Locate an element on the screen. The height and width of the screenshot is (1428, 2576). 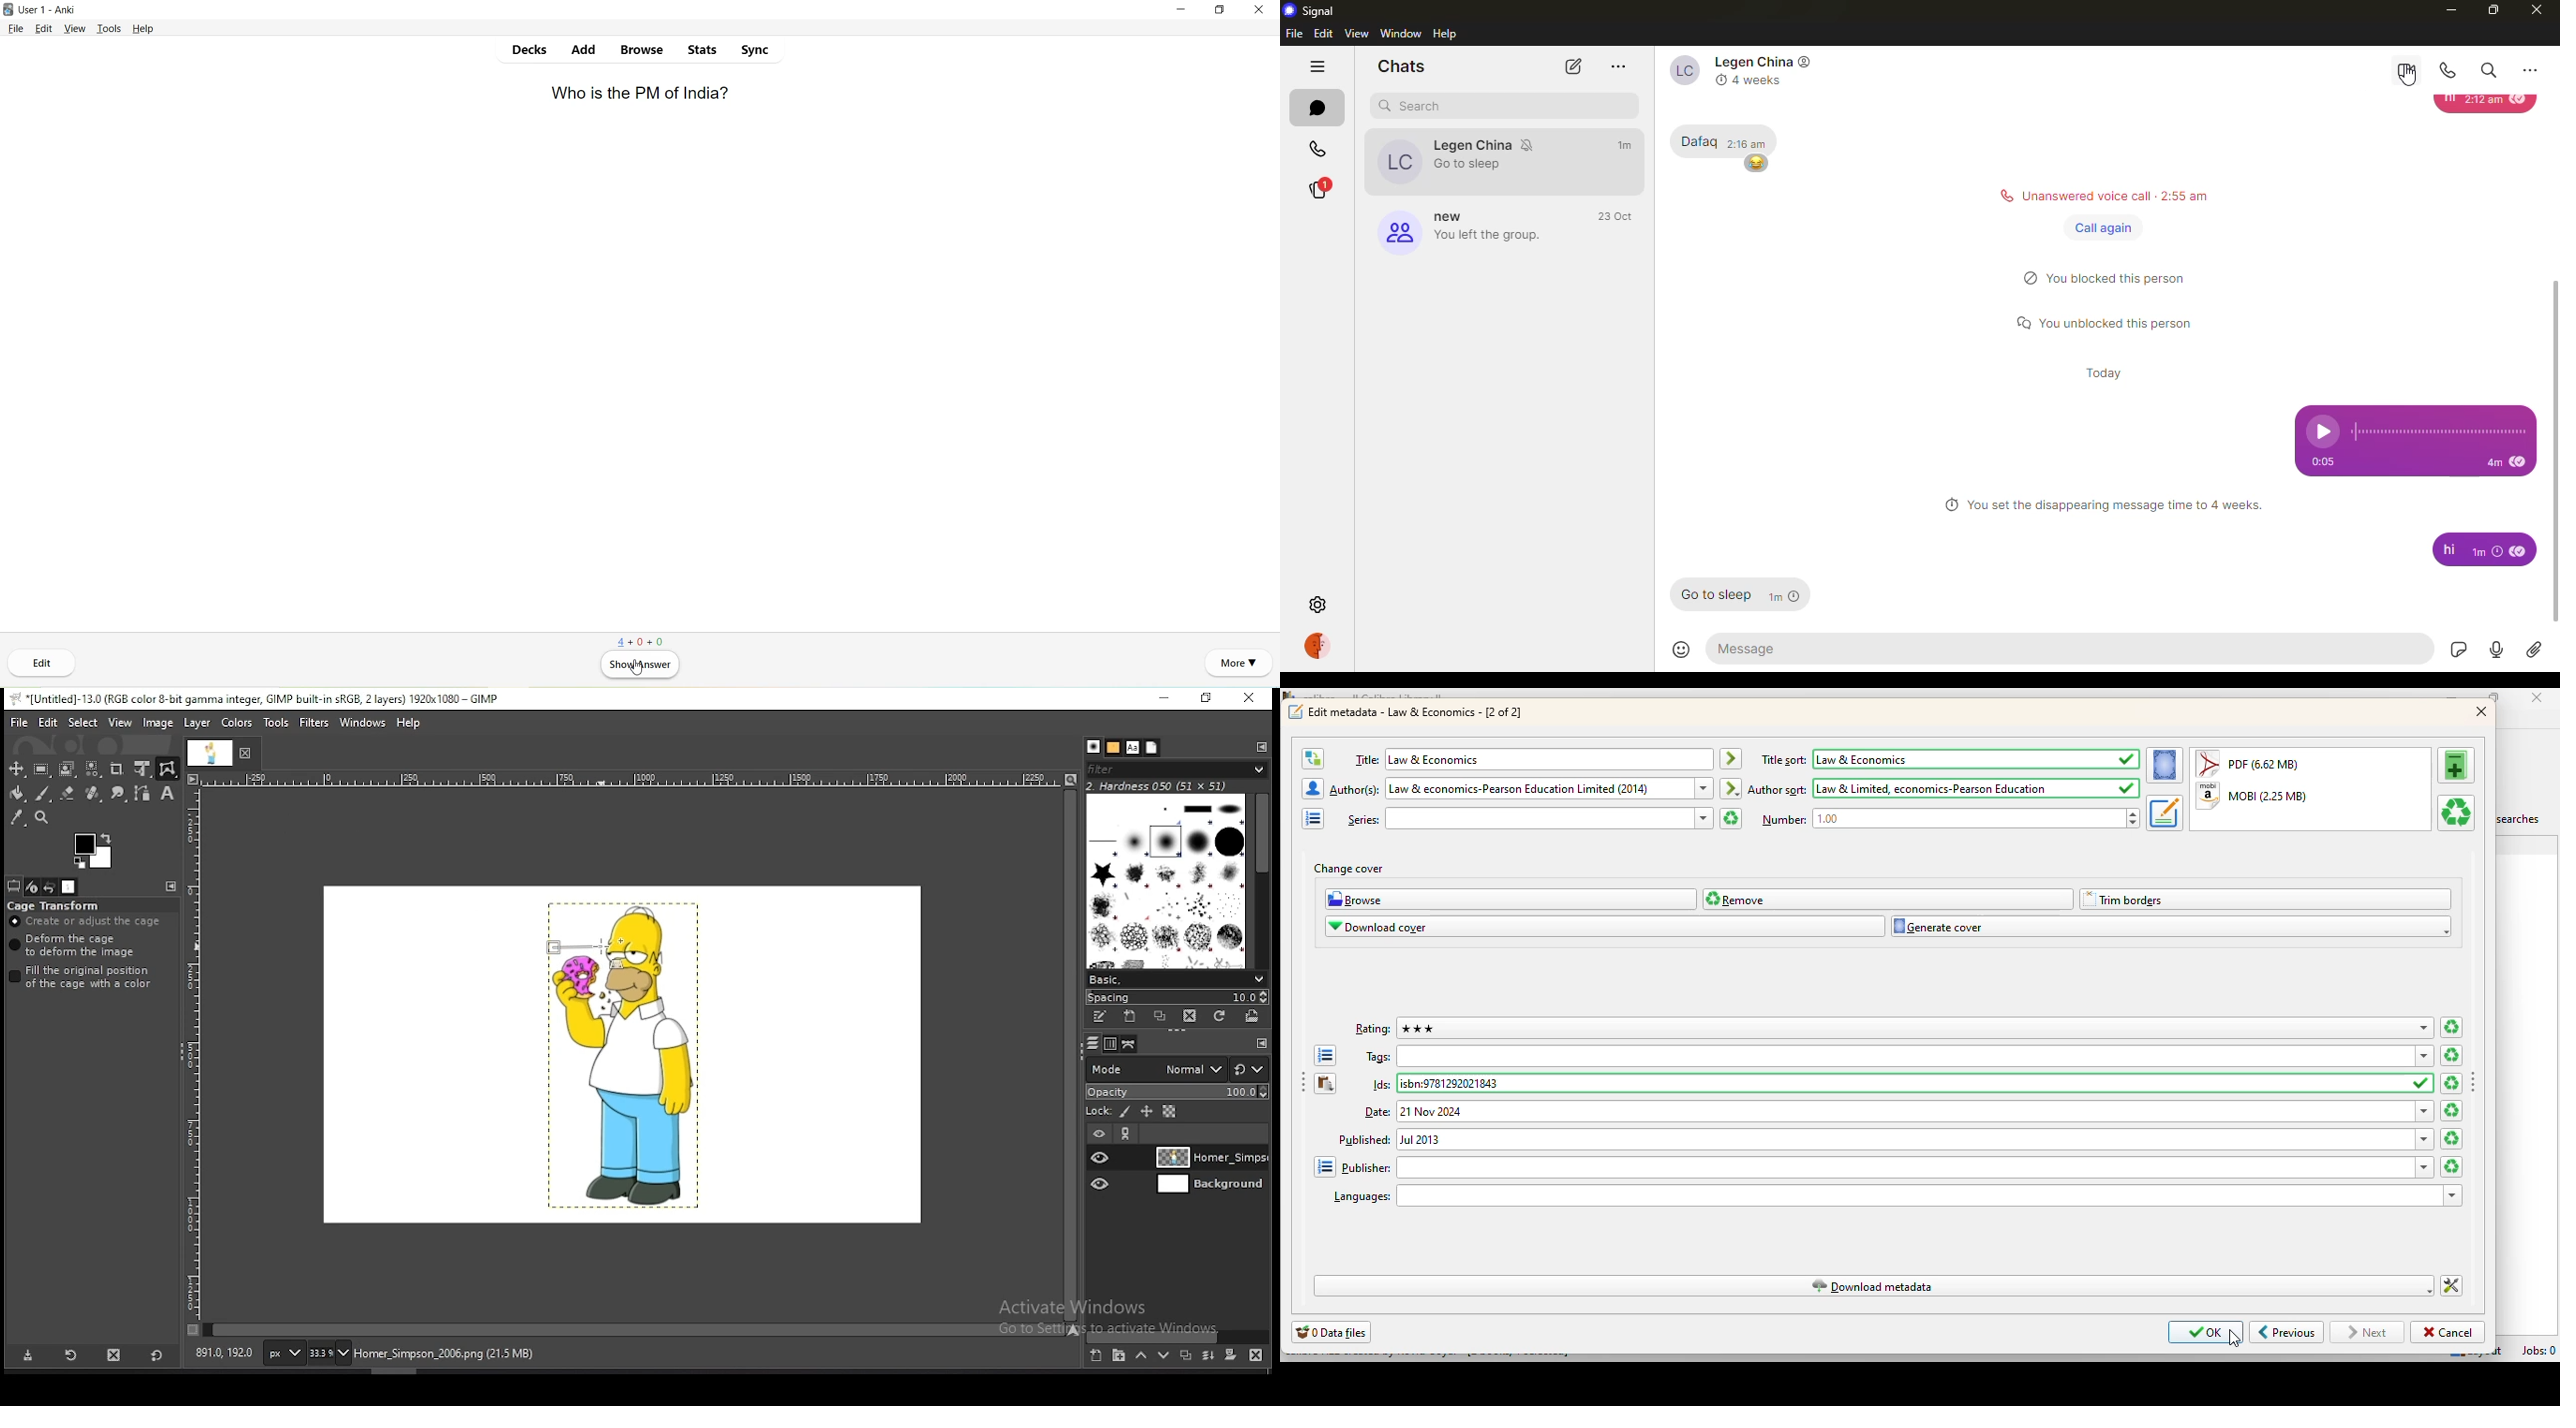
open the tag editor is located at coordinates (1326, 1056).